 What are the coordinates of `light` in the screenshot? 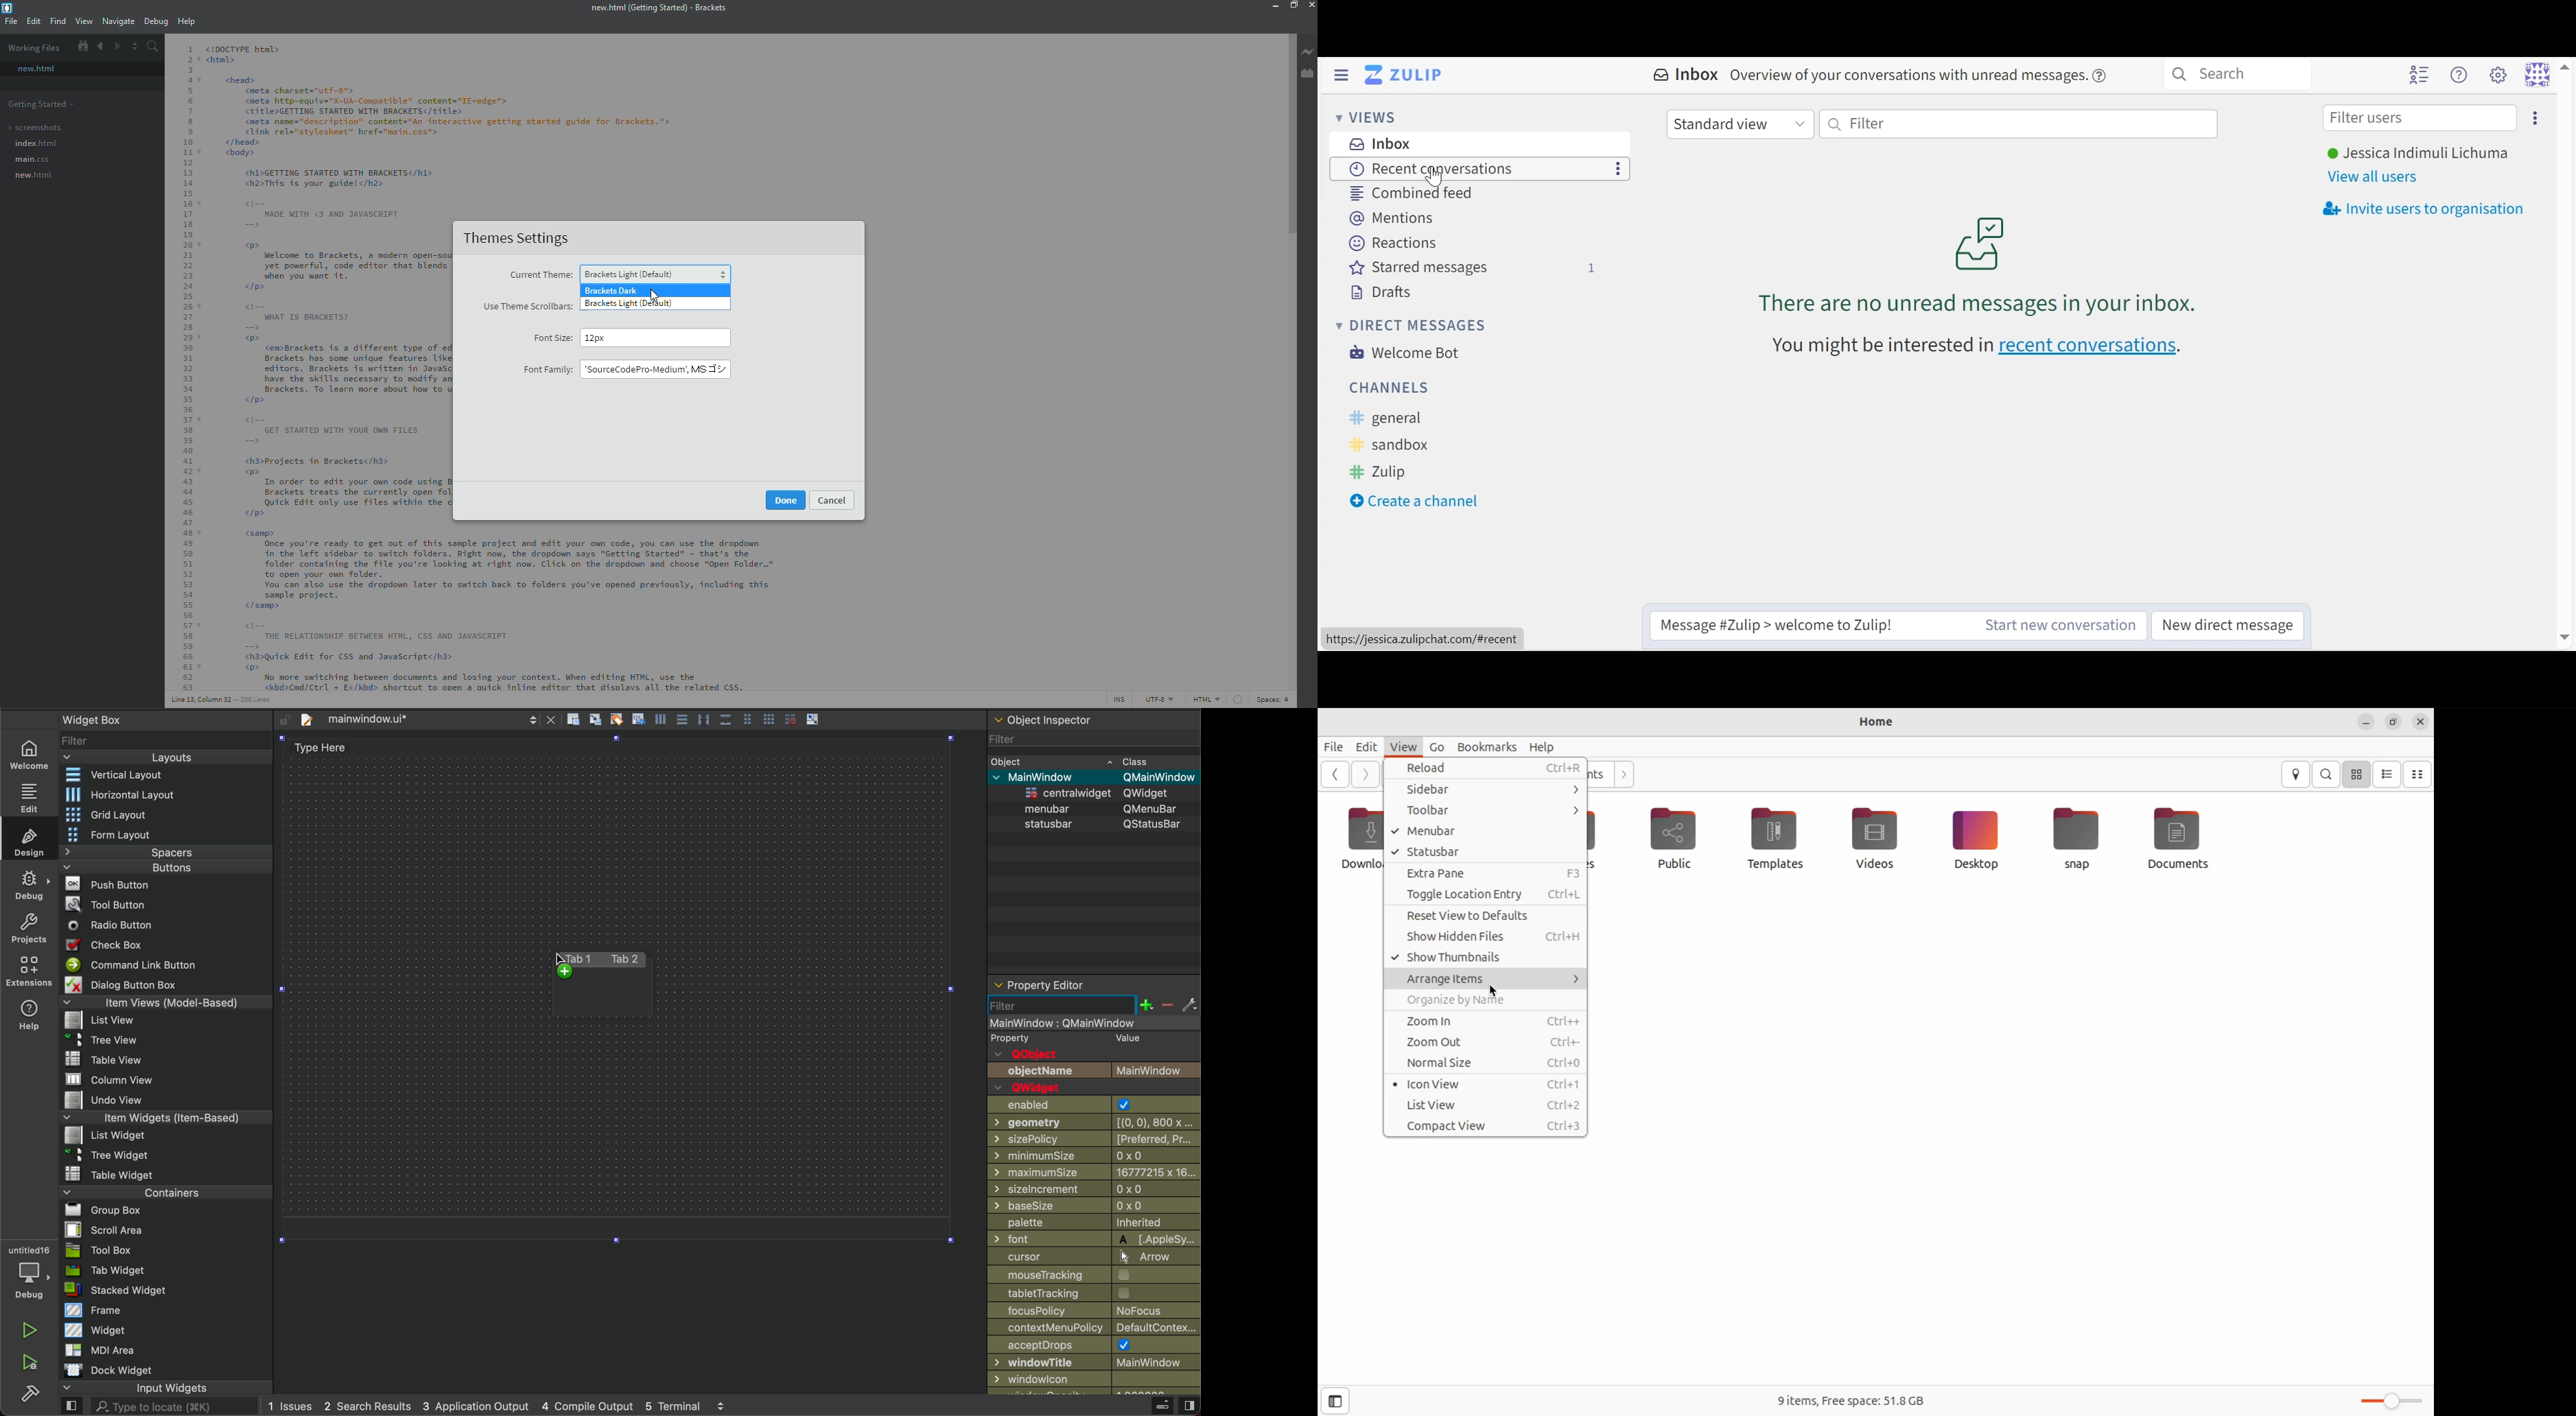 It's located at (656, 274).